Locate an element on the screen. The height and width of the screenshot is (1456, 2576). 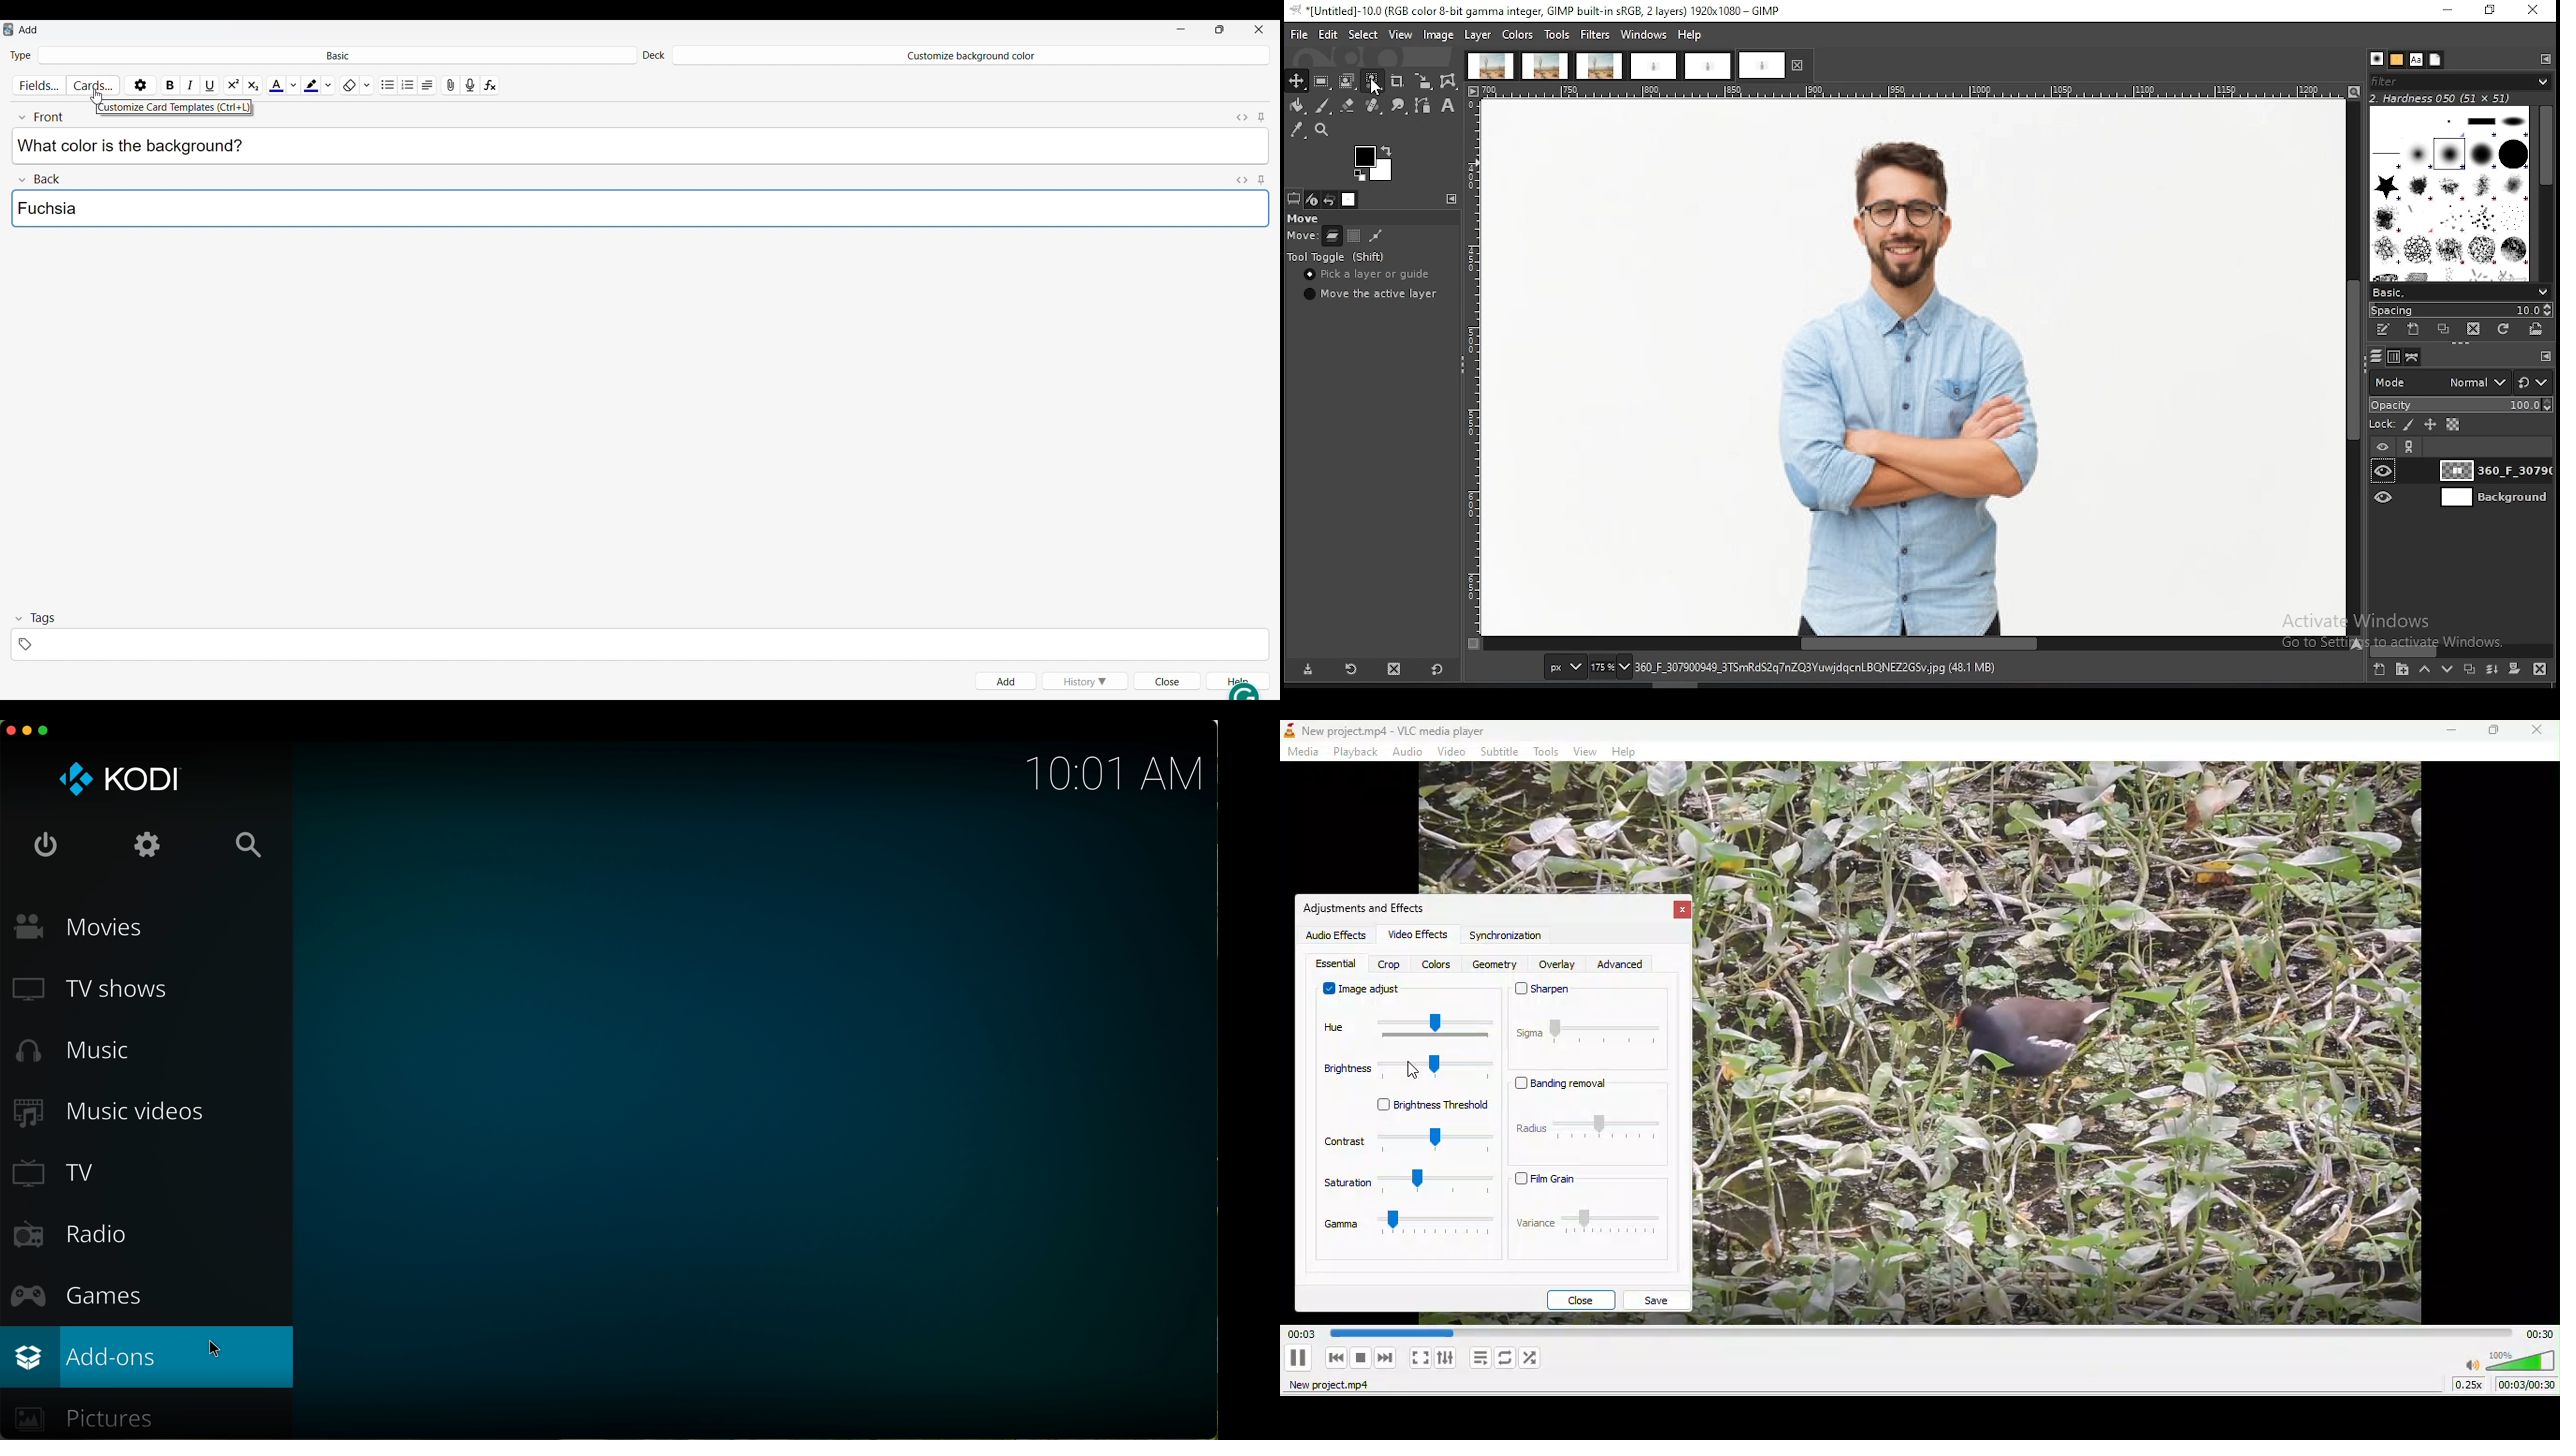
Close interface is located at coordinates (1259, 29).